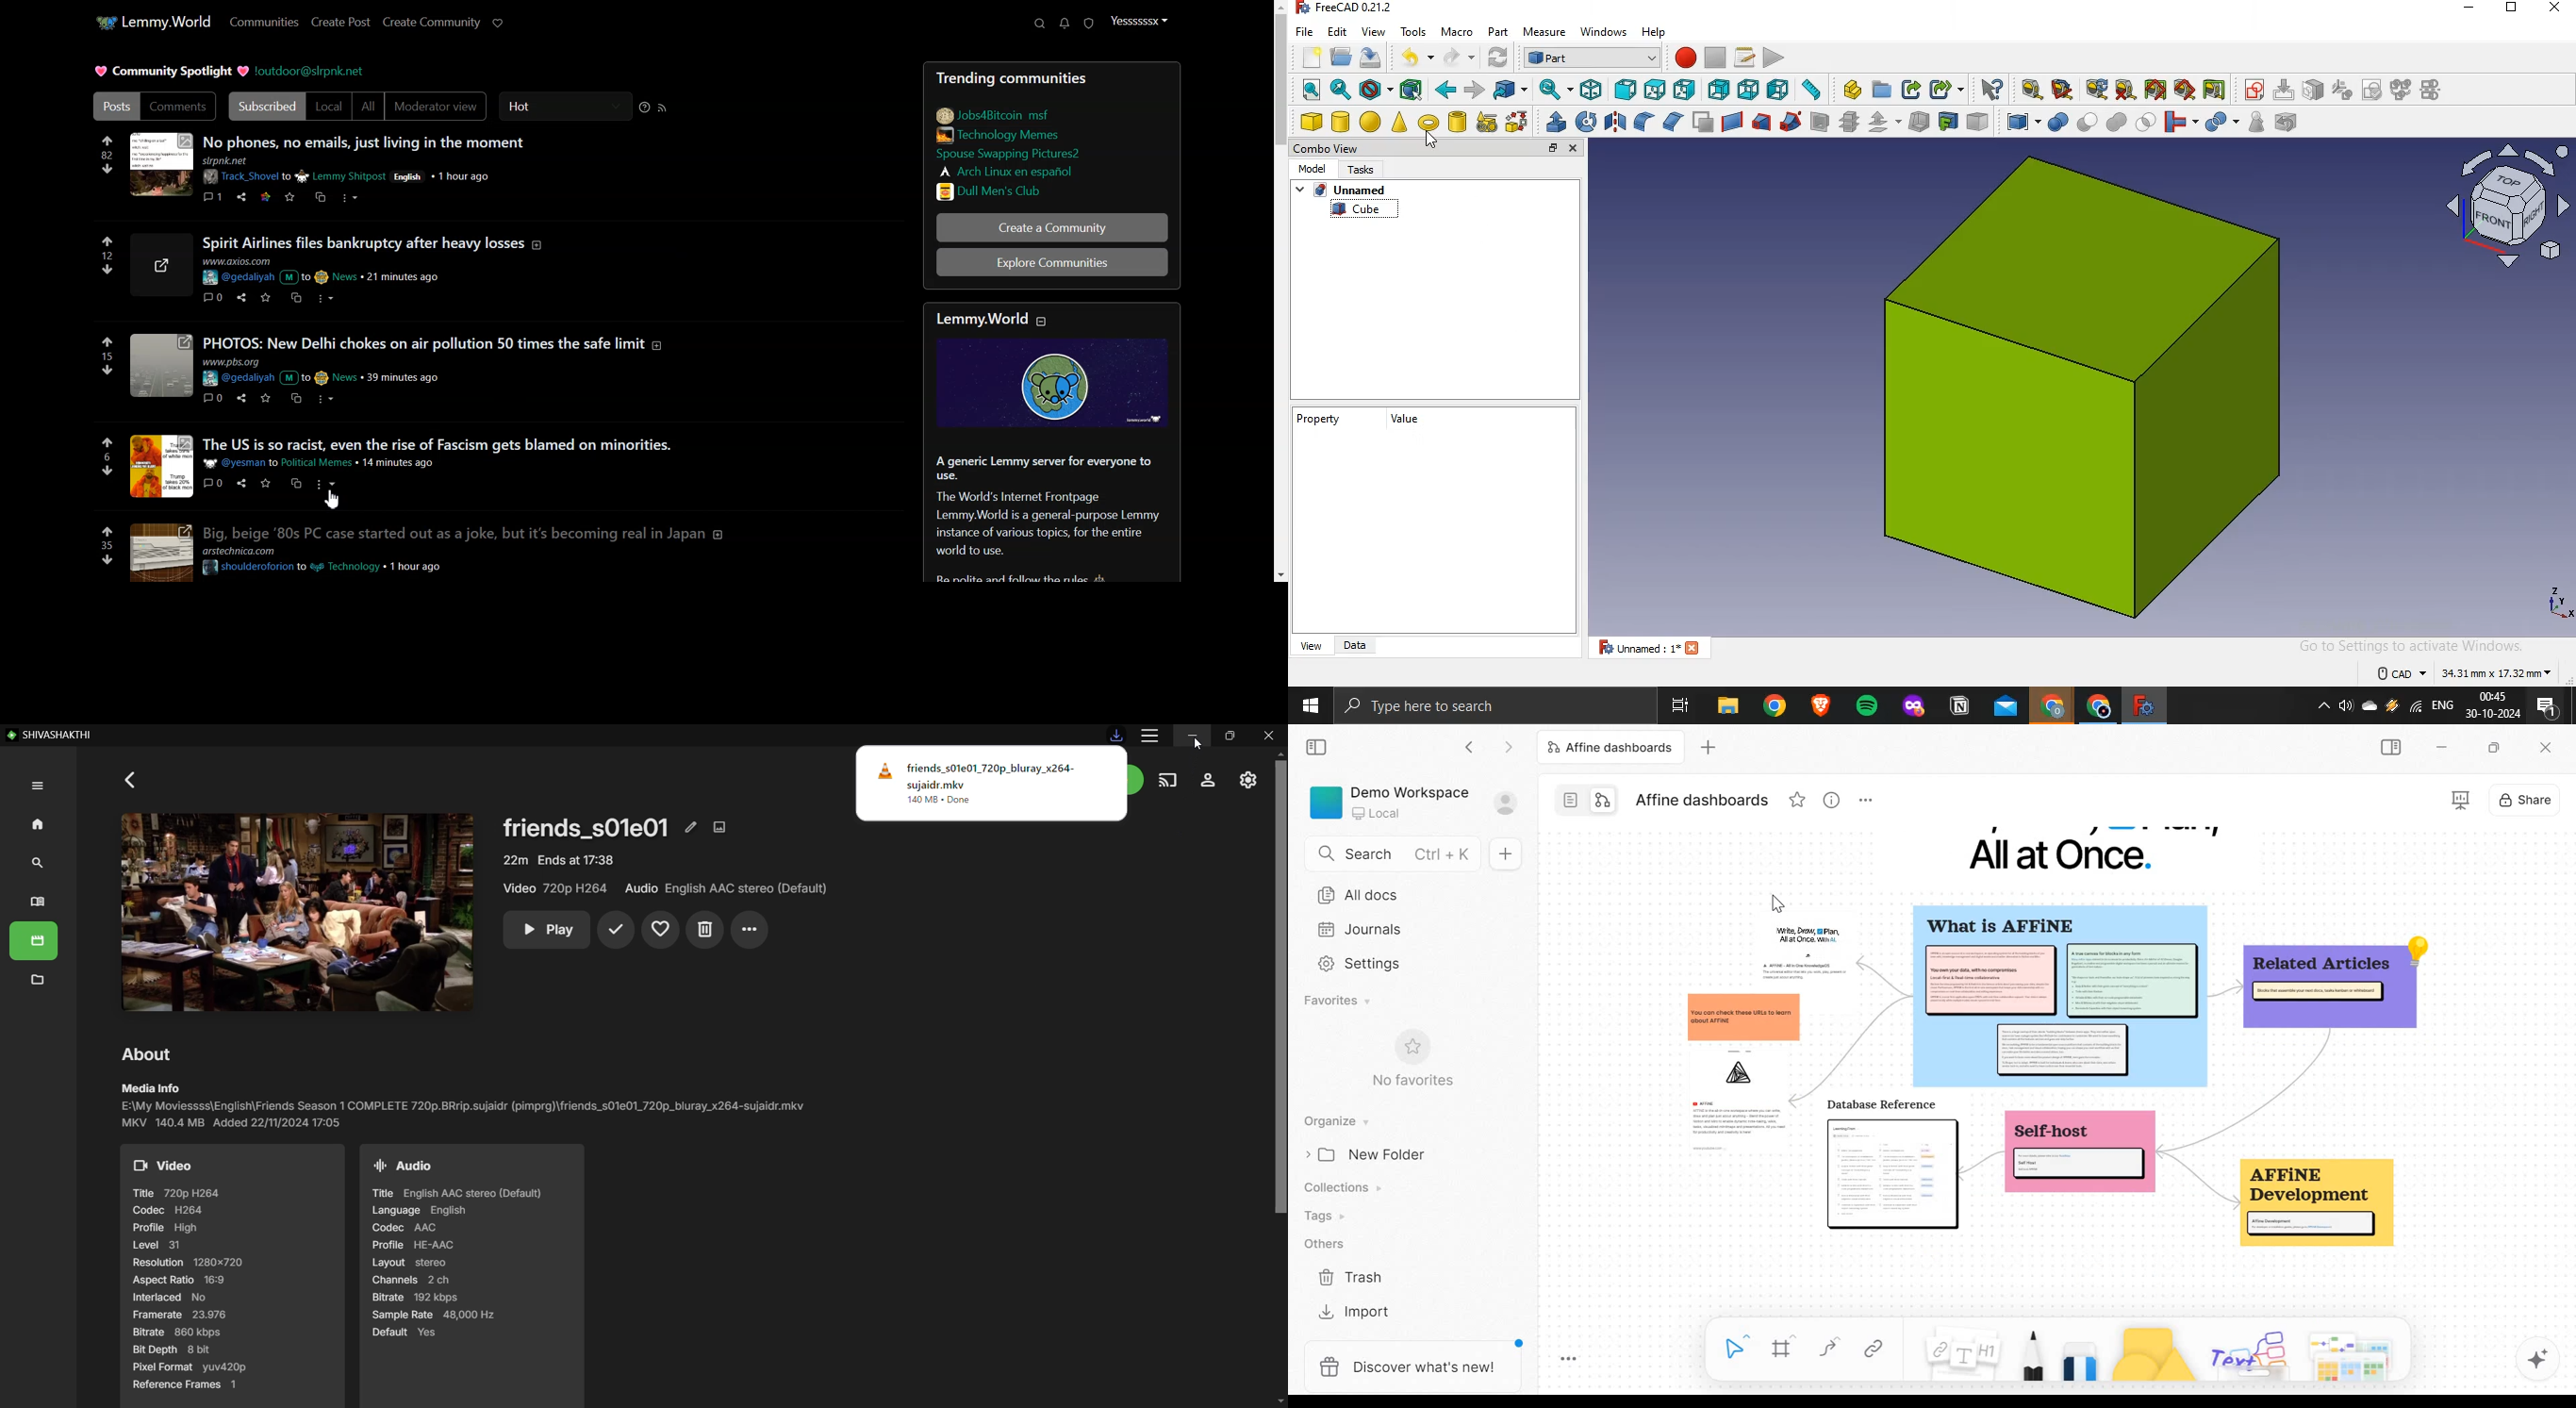 The height and width of the screenshot is (1428, 2576). Describe the element at coordinates (164, 265) in the screenshot. I see `image` at that location.